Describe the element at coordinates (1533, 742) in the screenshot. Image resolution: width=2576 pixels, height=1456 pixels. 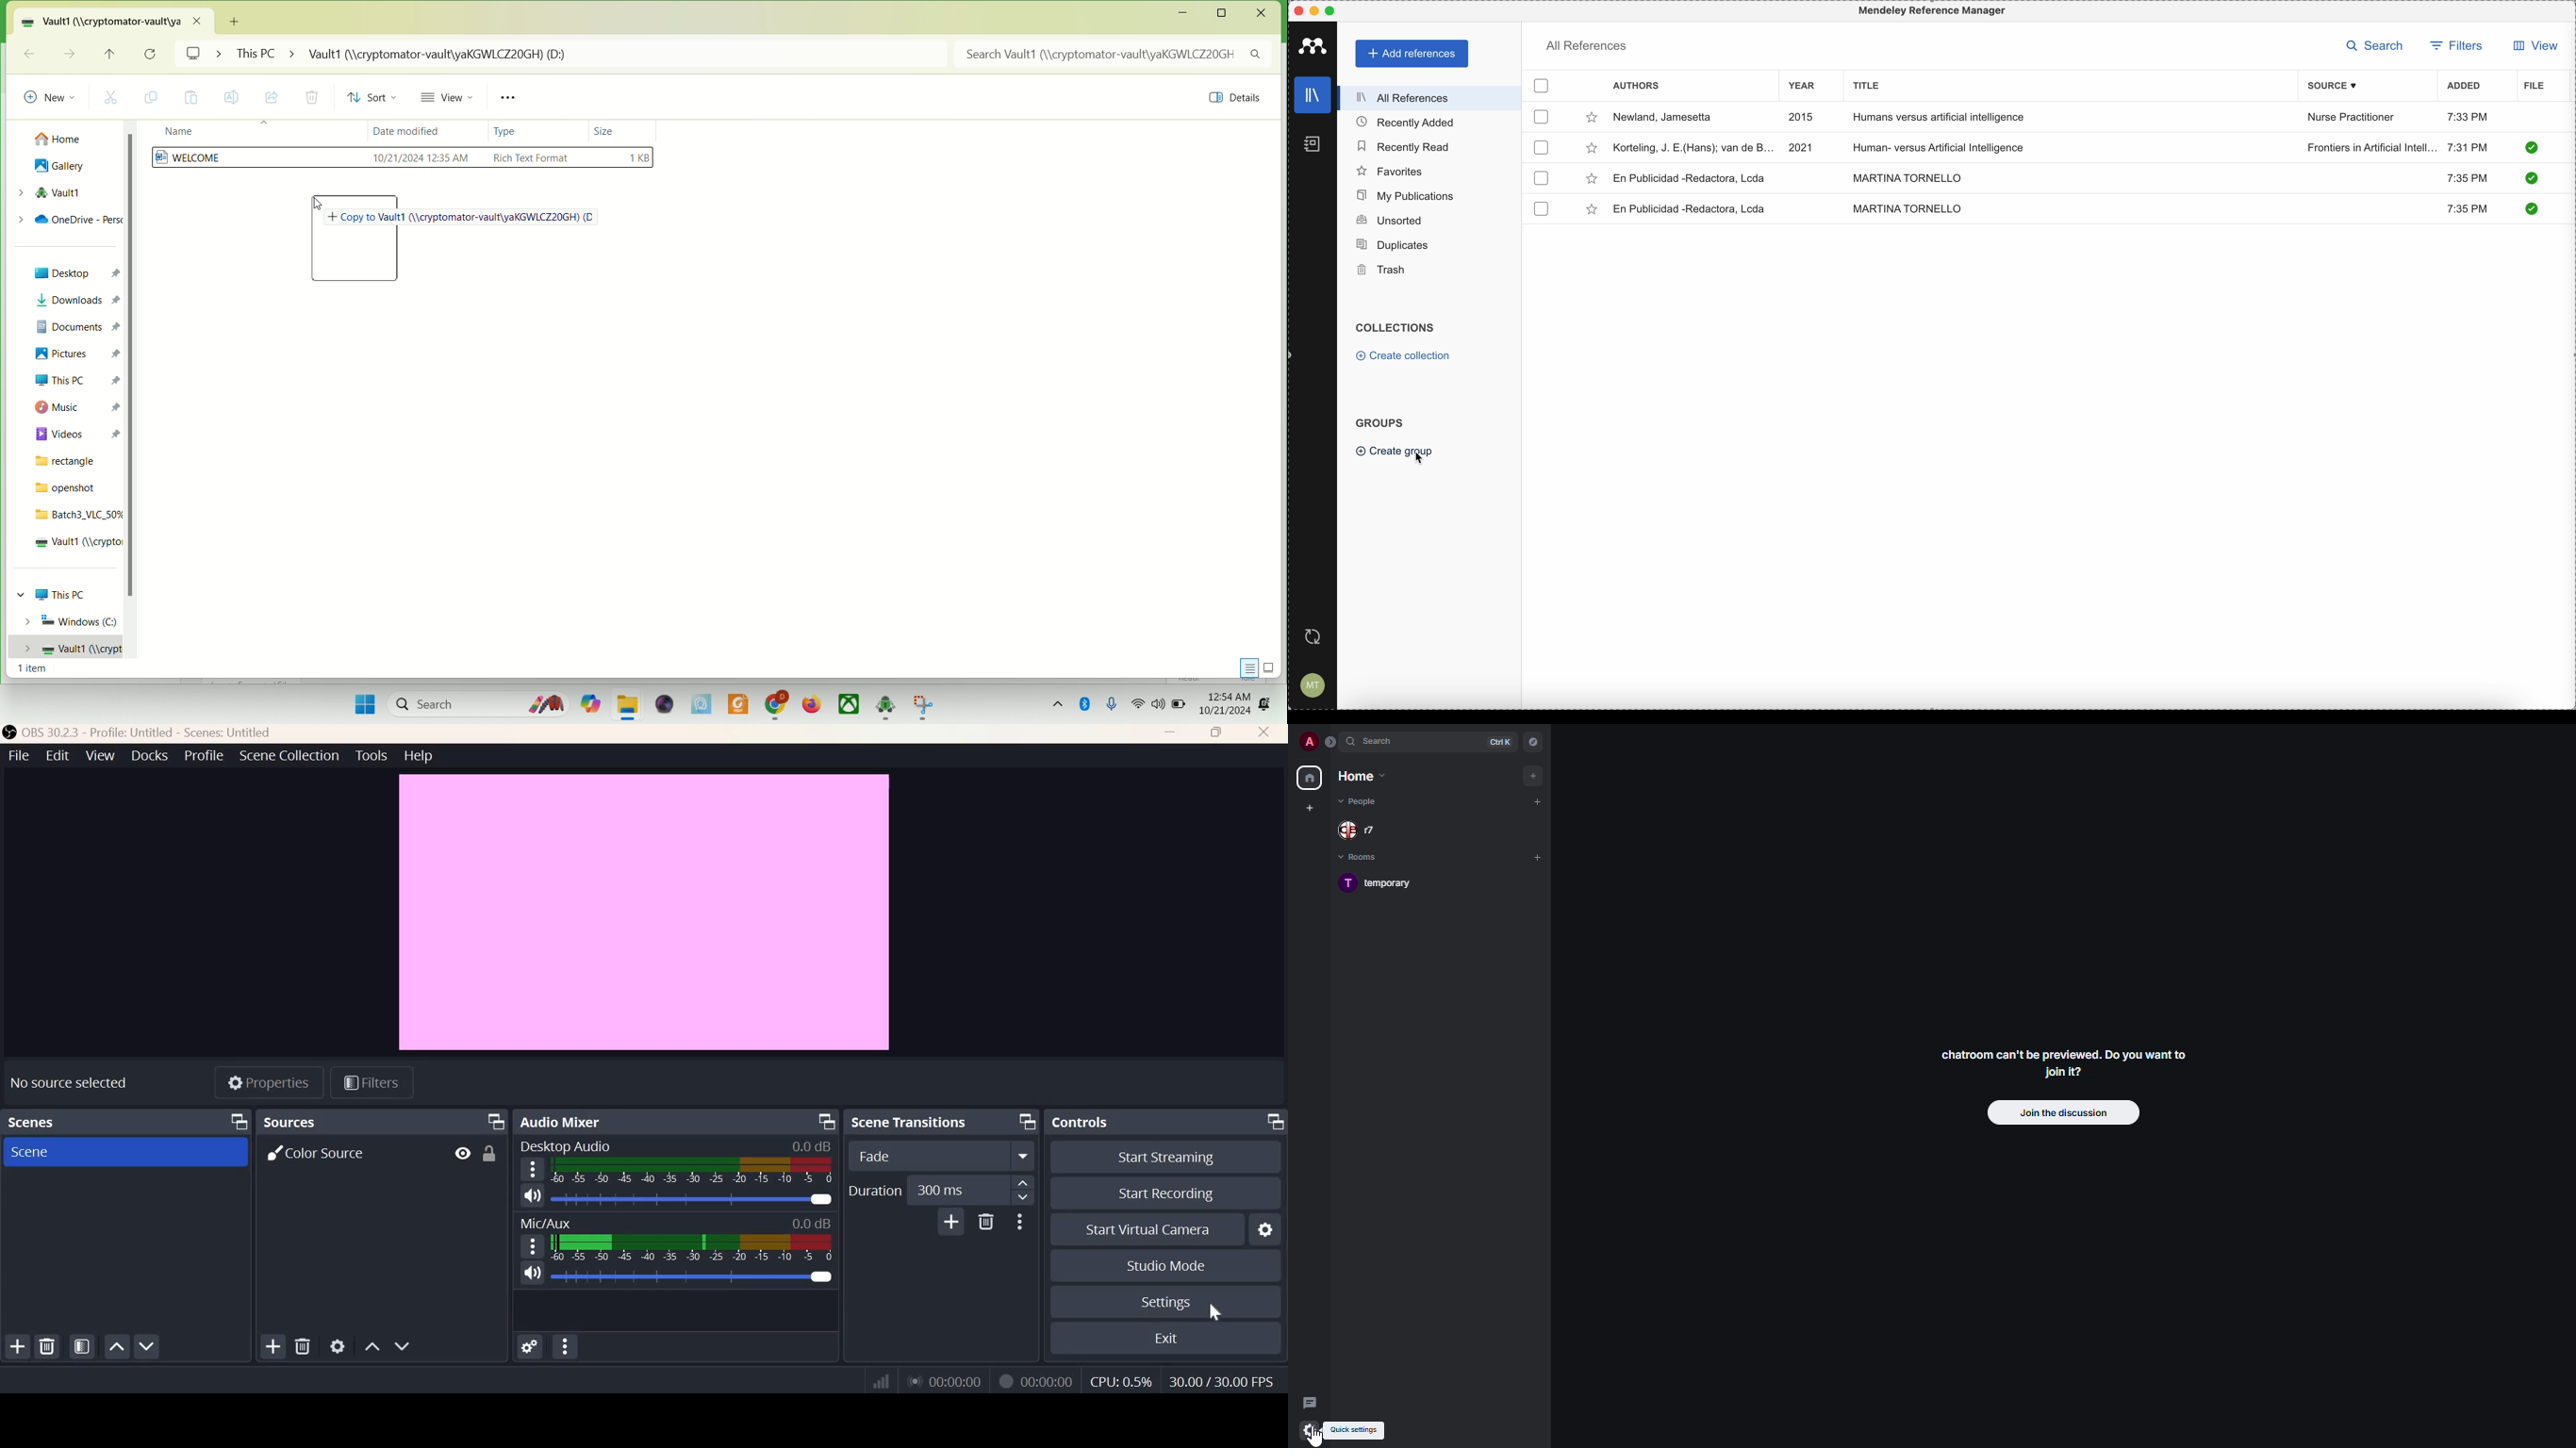
I see `navigator` at that location.